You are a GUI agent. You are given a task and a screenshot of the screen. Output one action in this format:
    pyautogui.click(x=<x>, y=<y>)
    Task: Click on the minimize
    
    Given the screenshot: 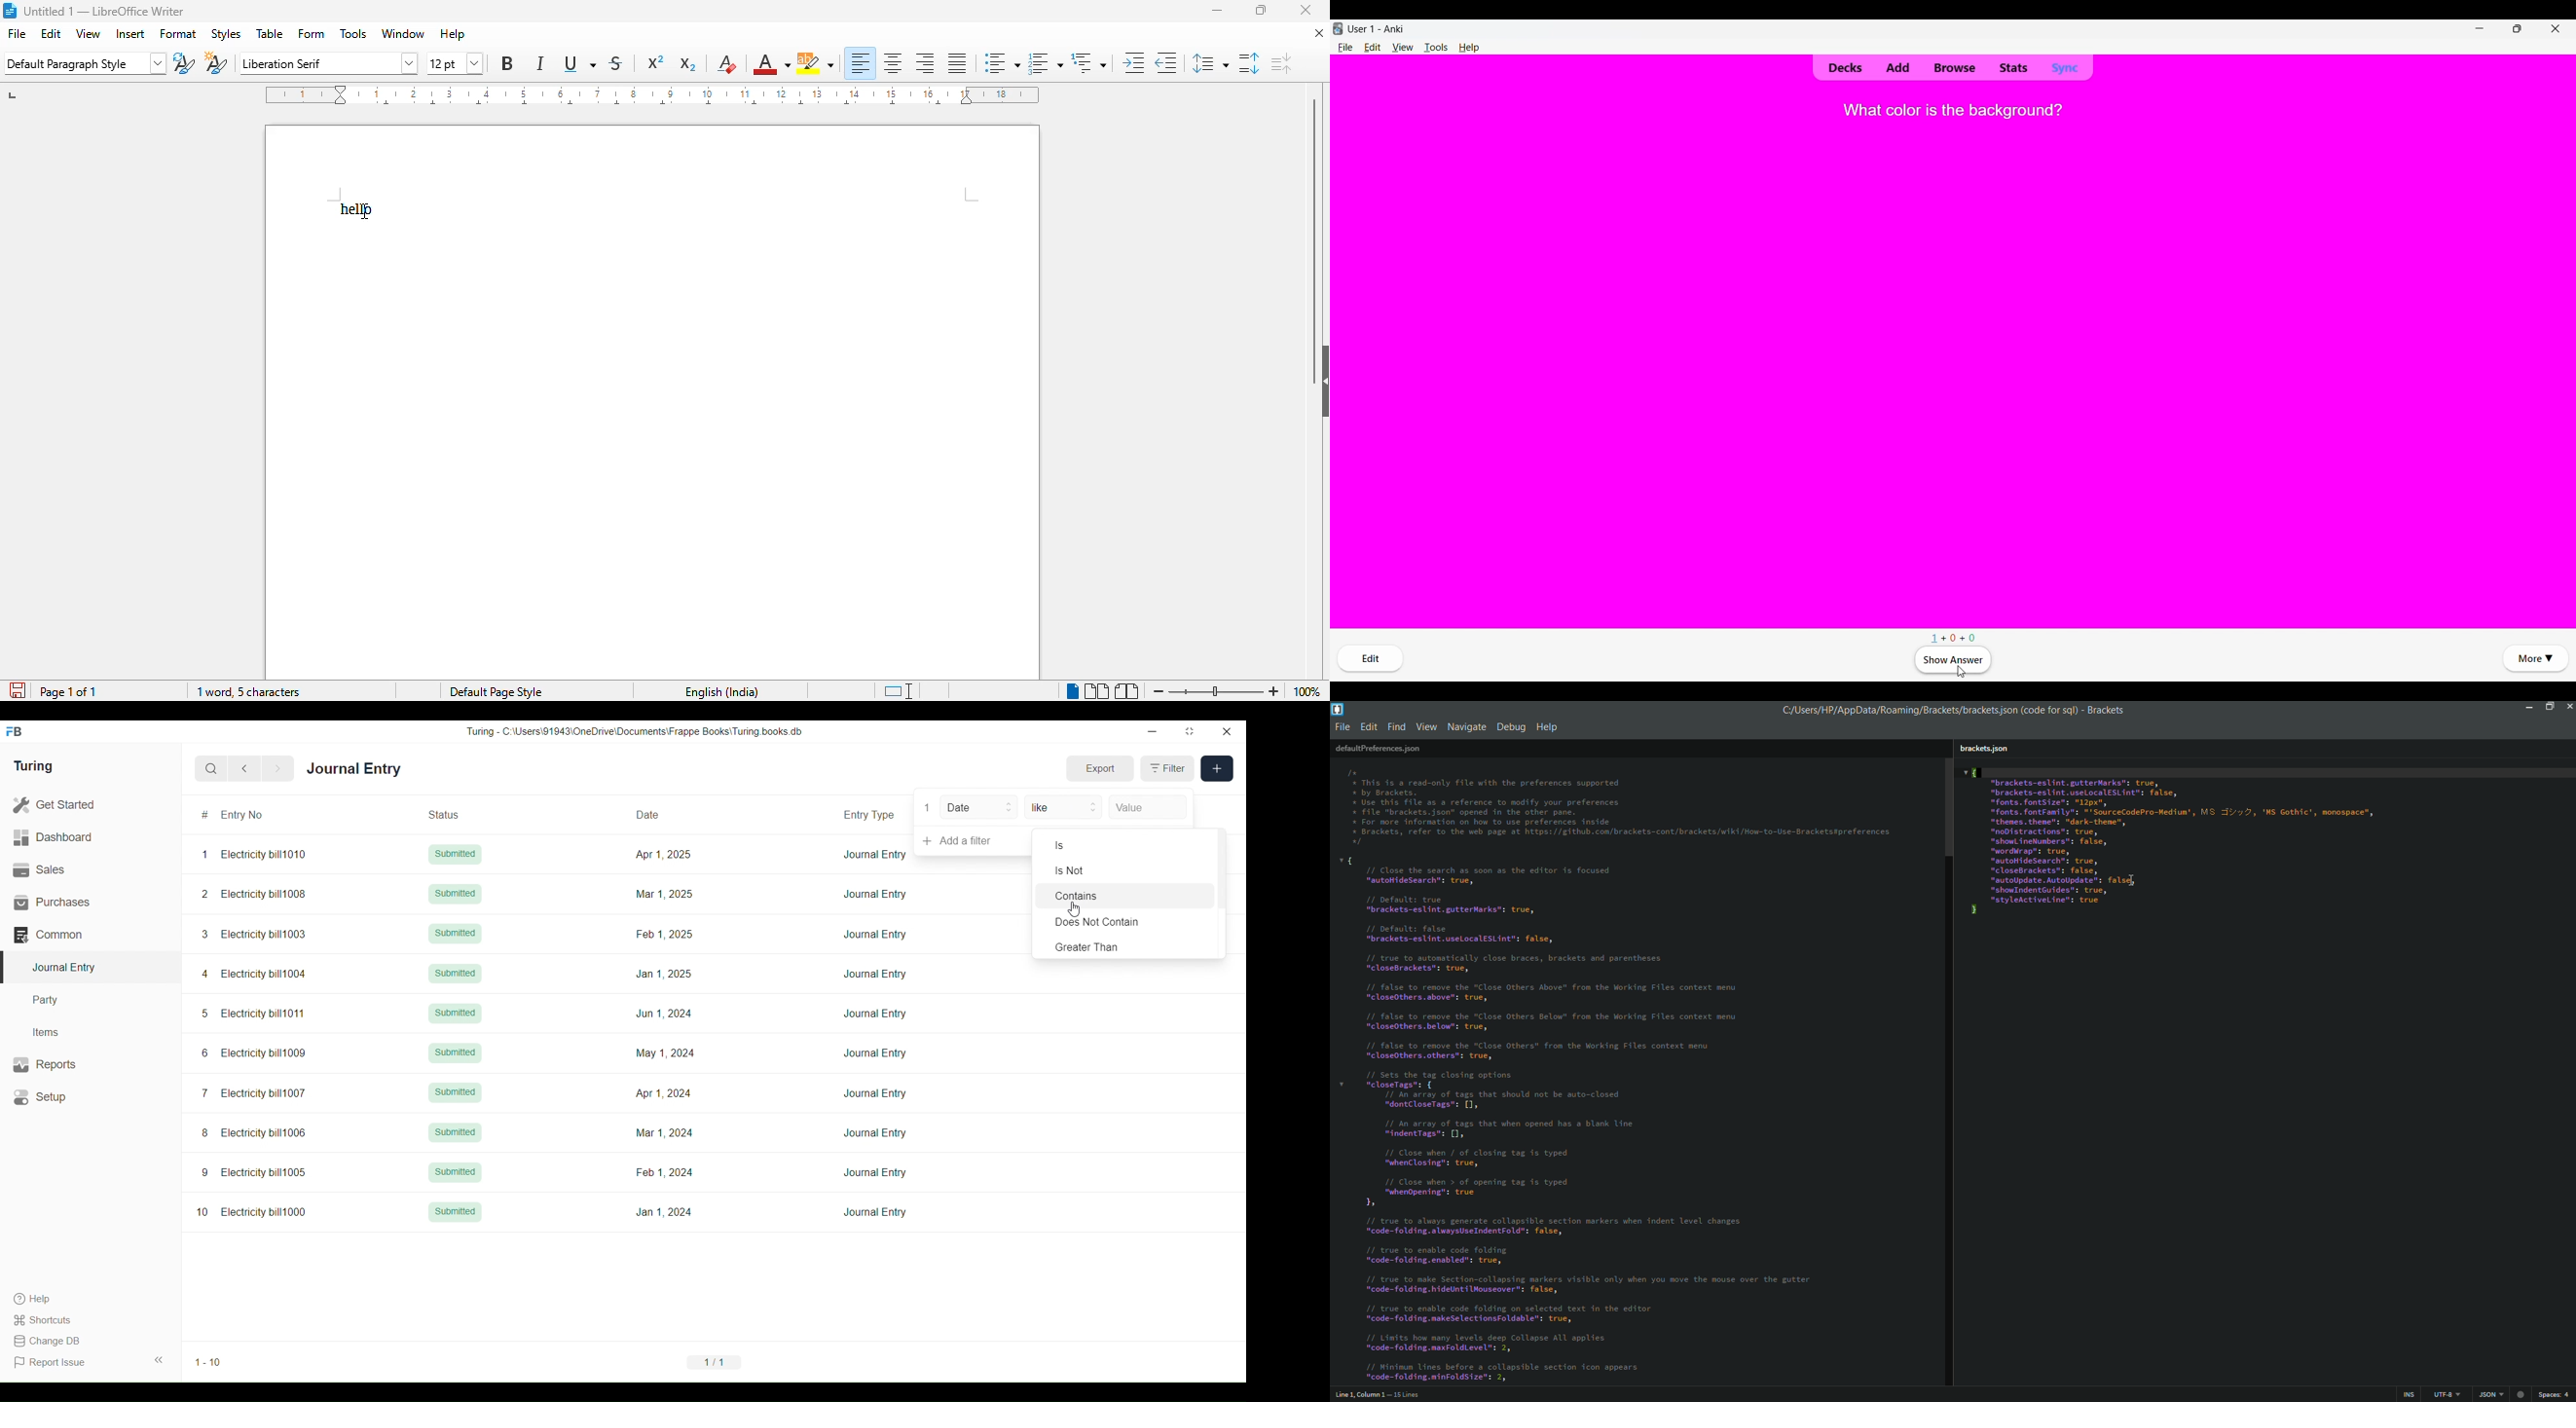 What is the action you would take?
    pyautogui.click(x=1219, y=11)
    